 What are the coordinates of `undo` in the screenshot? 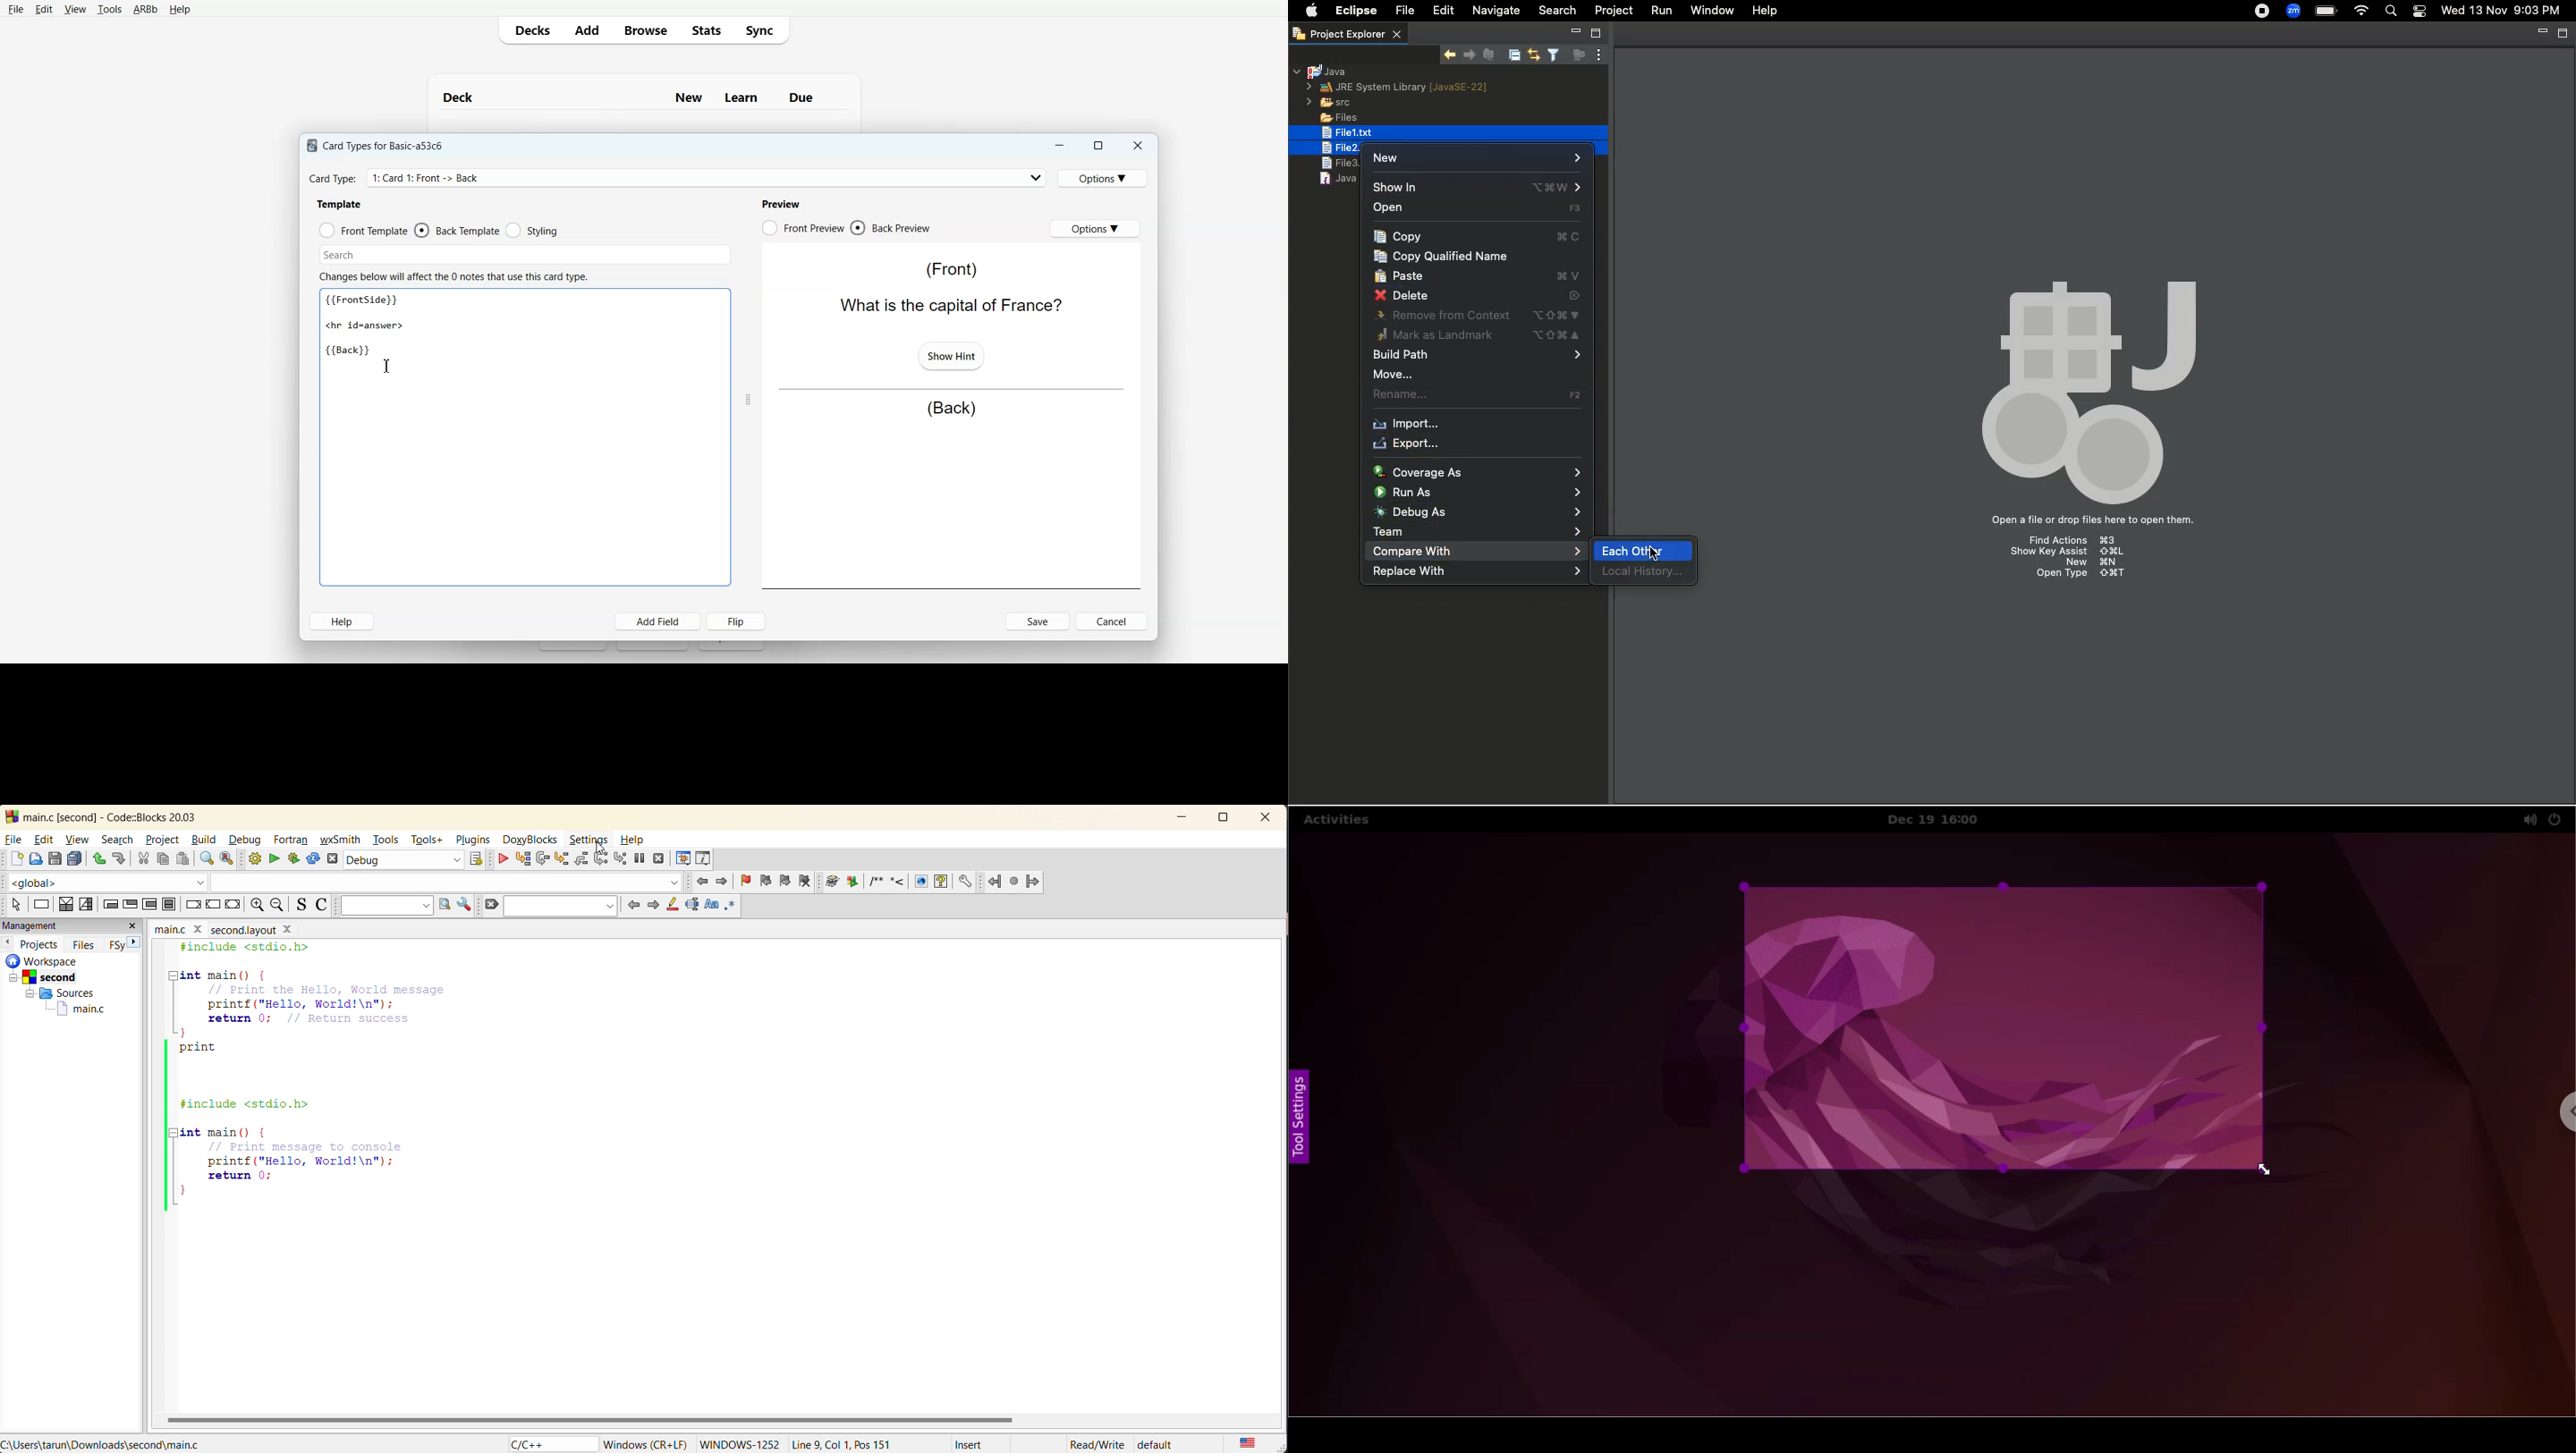 It's located at (96, 858).